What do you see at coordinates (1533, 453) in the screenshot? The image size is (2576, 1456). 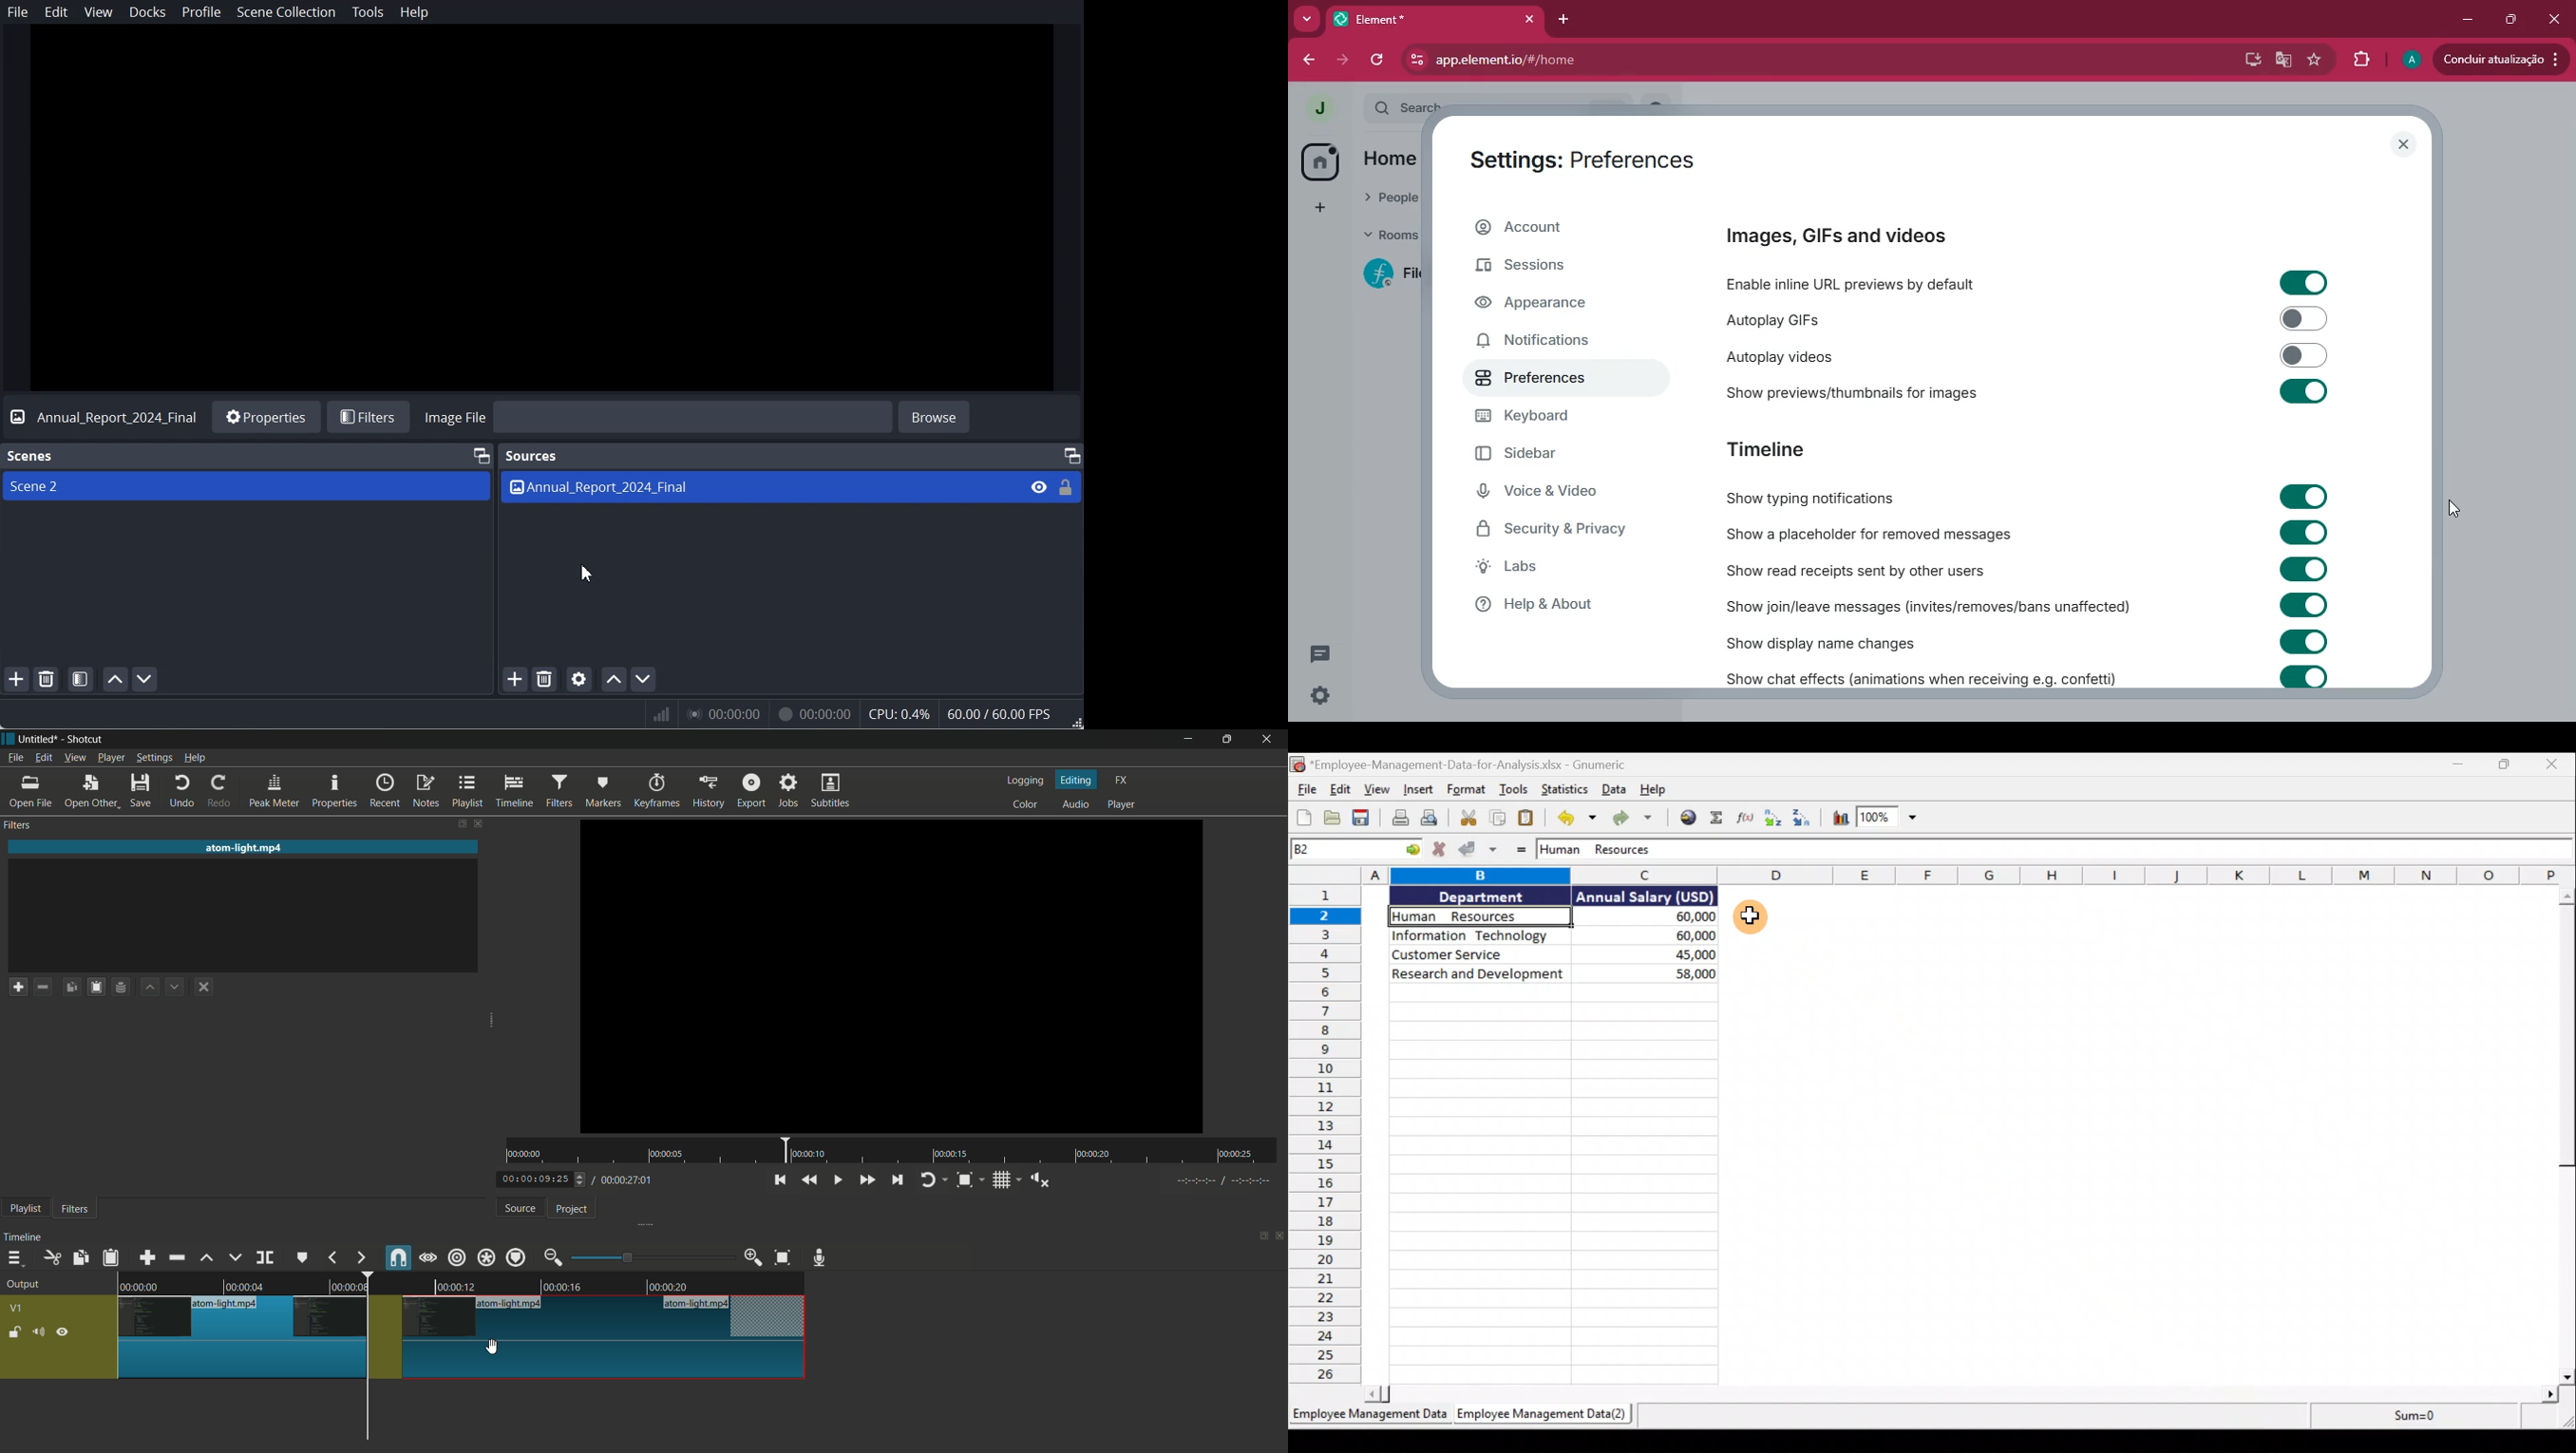 I see `sidebar` at bounding box center [1533, 453].